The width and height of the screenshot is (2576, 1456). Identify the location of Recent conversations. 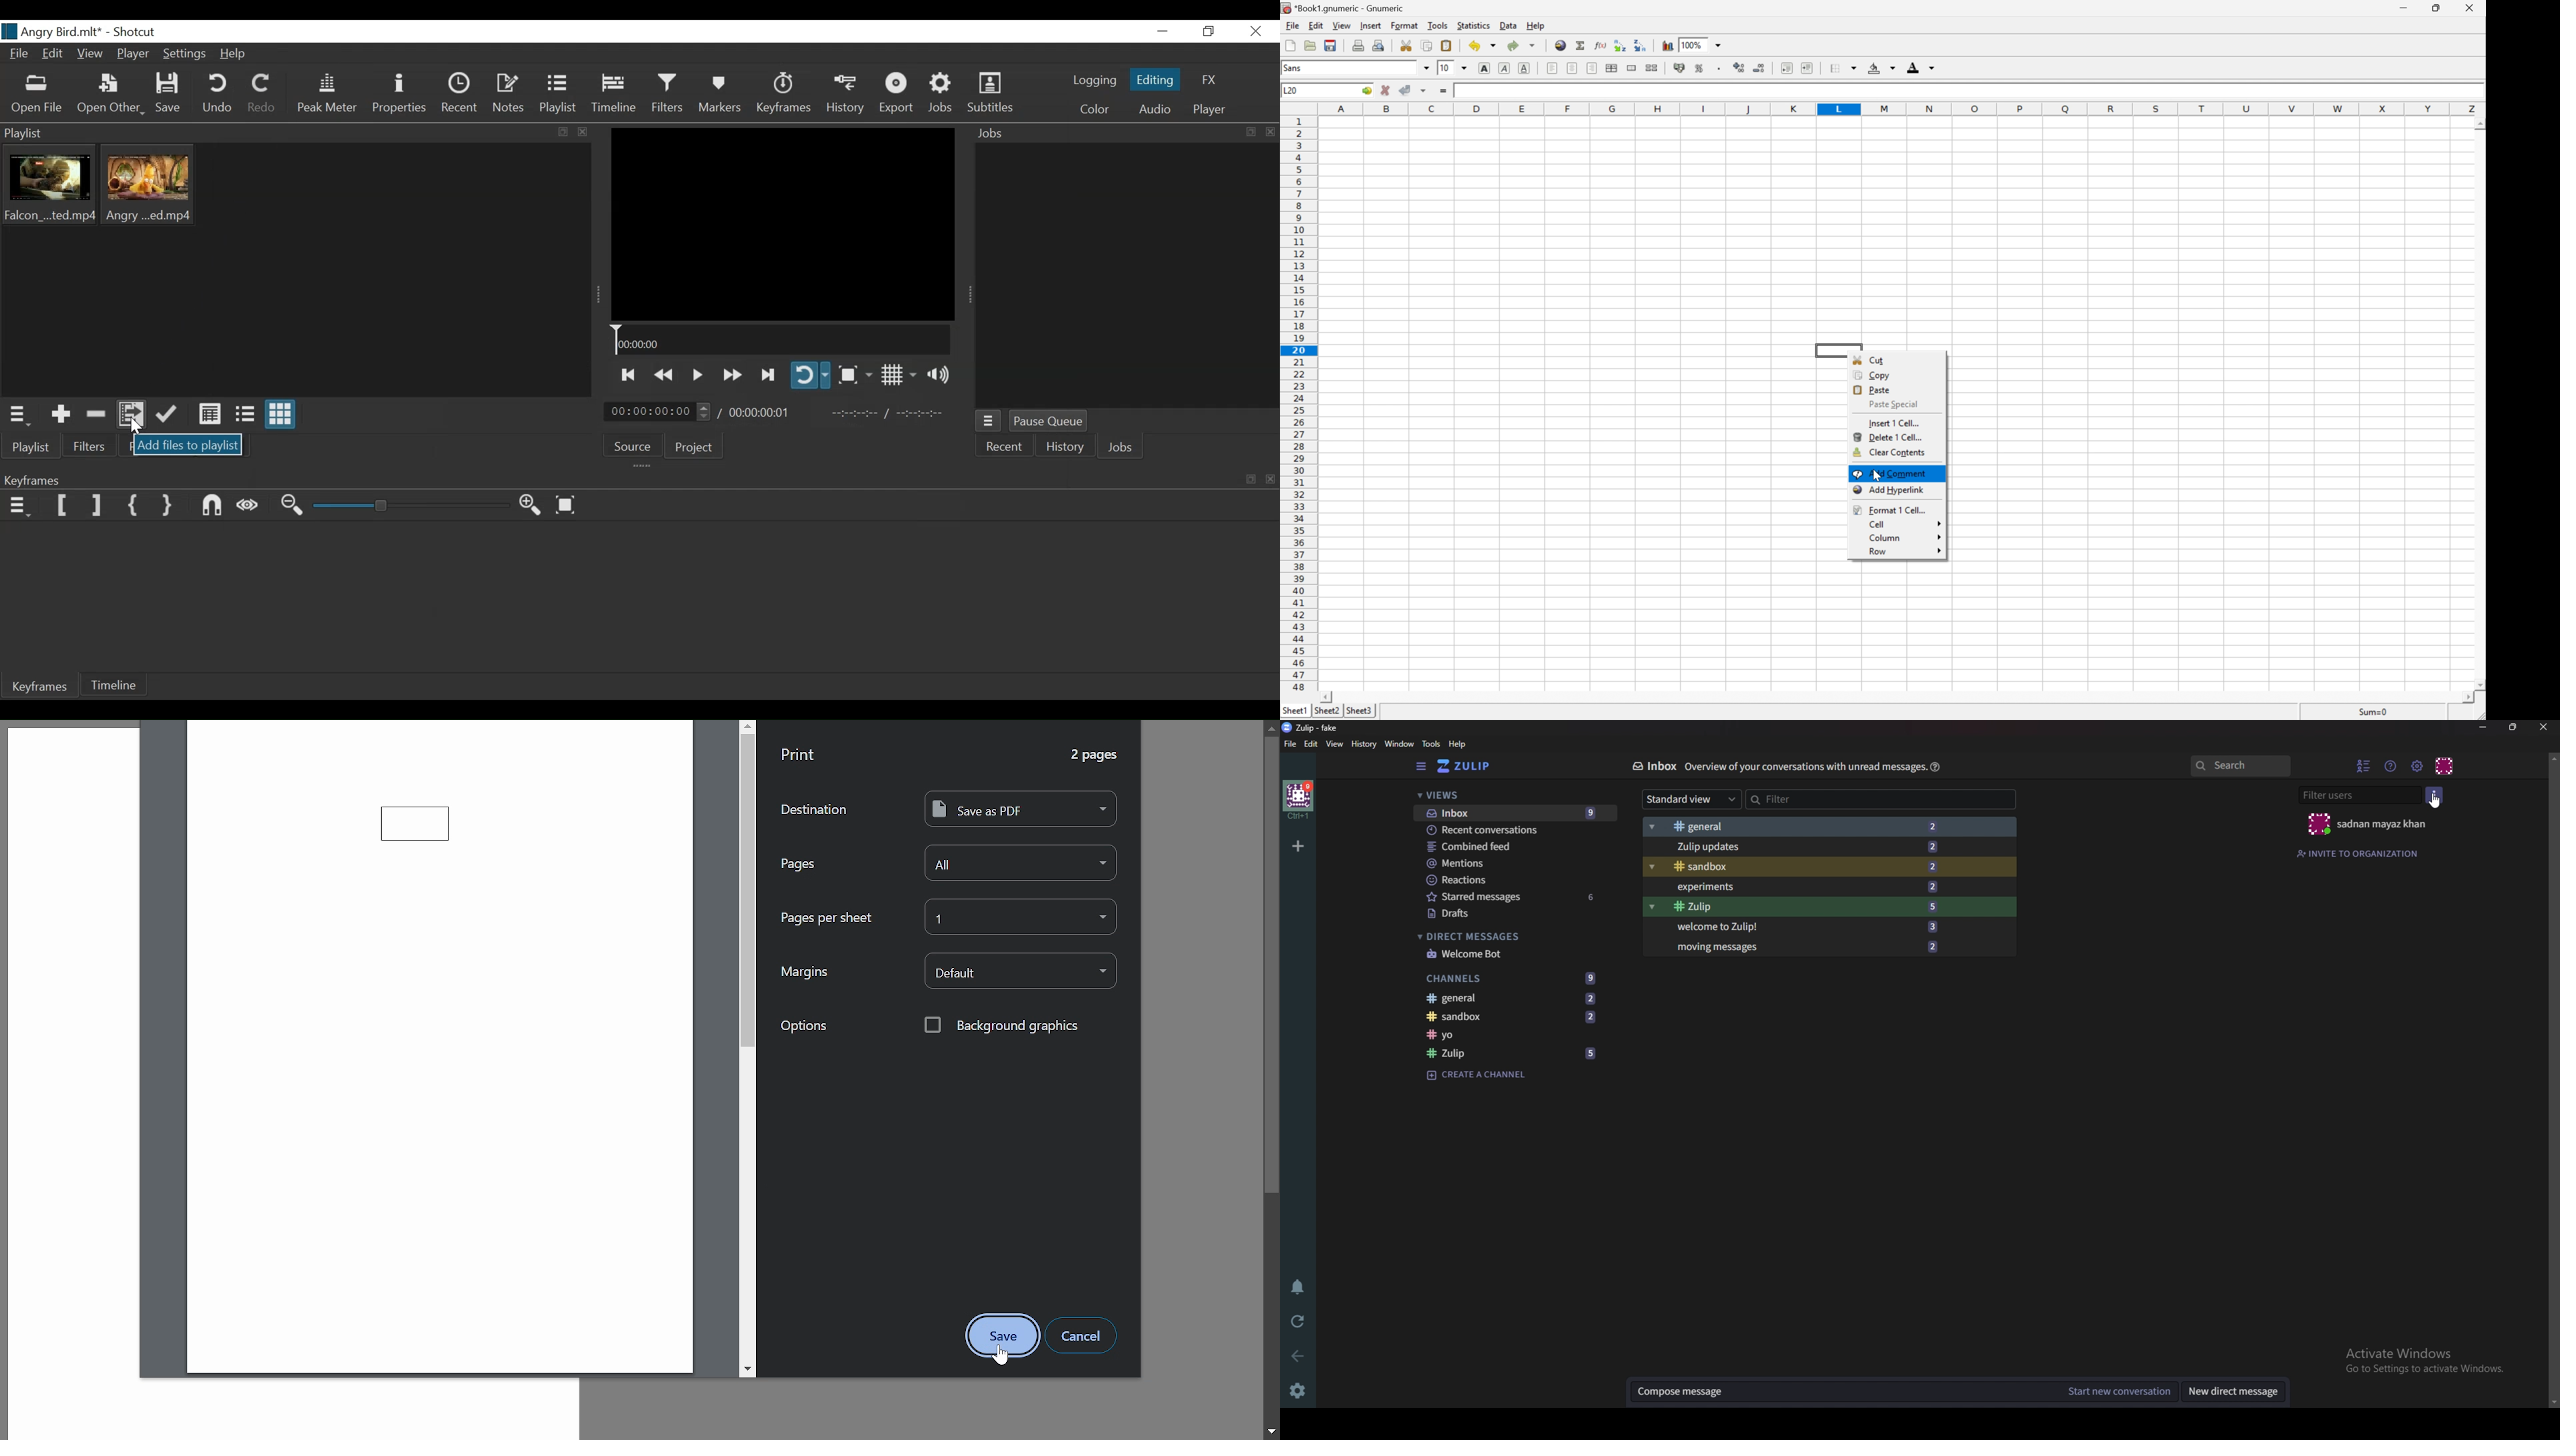
(1509, 830).